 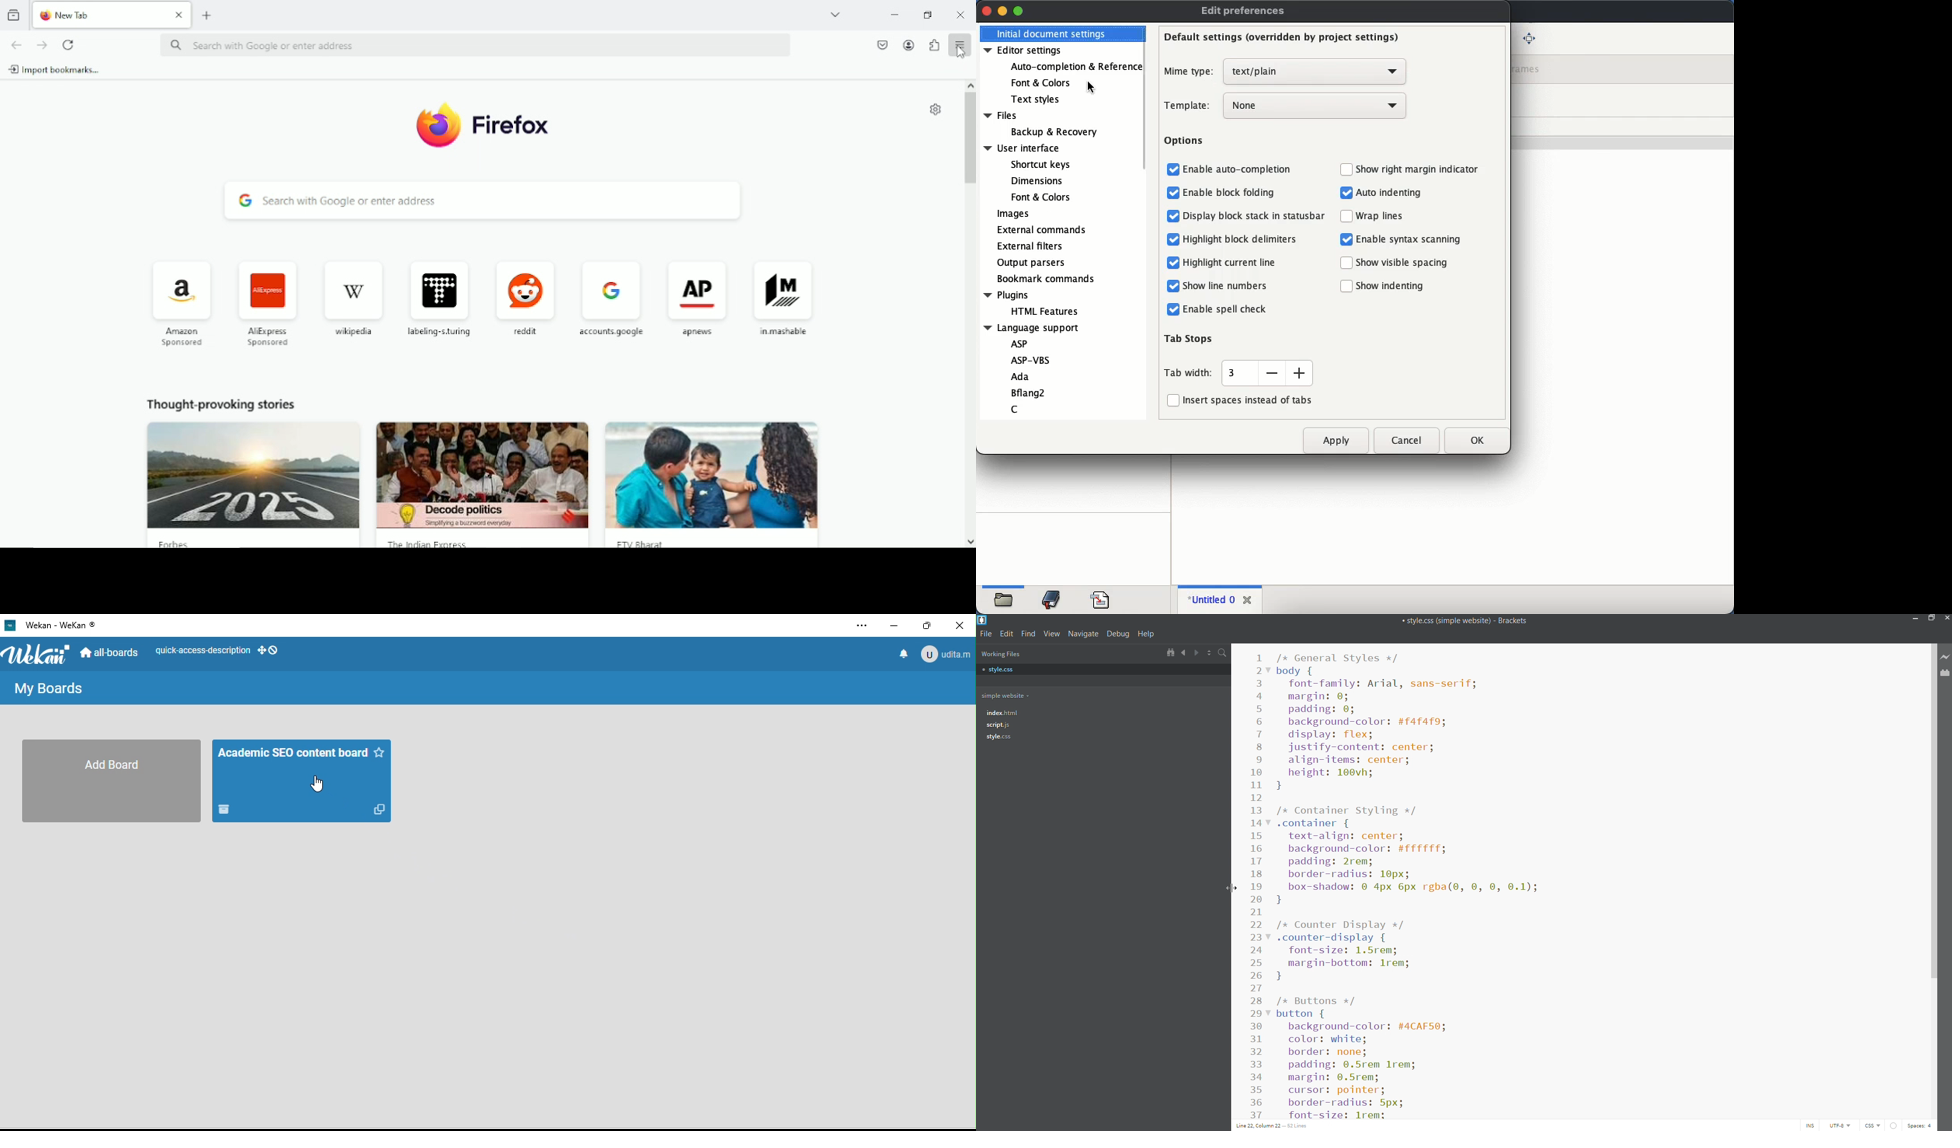 I want to click on scroll, so click(x=1145, y=97).